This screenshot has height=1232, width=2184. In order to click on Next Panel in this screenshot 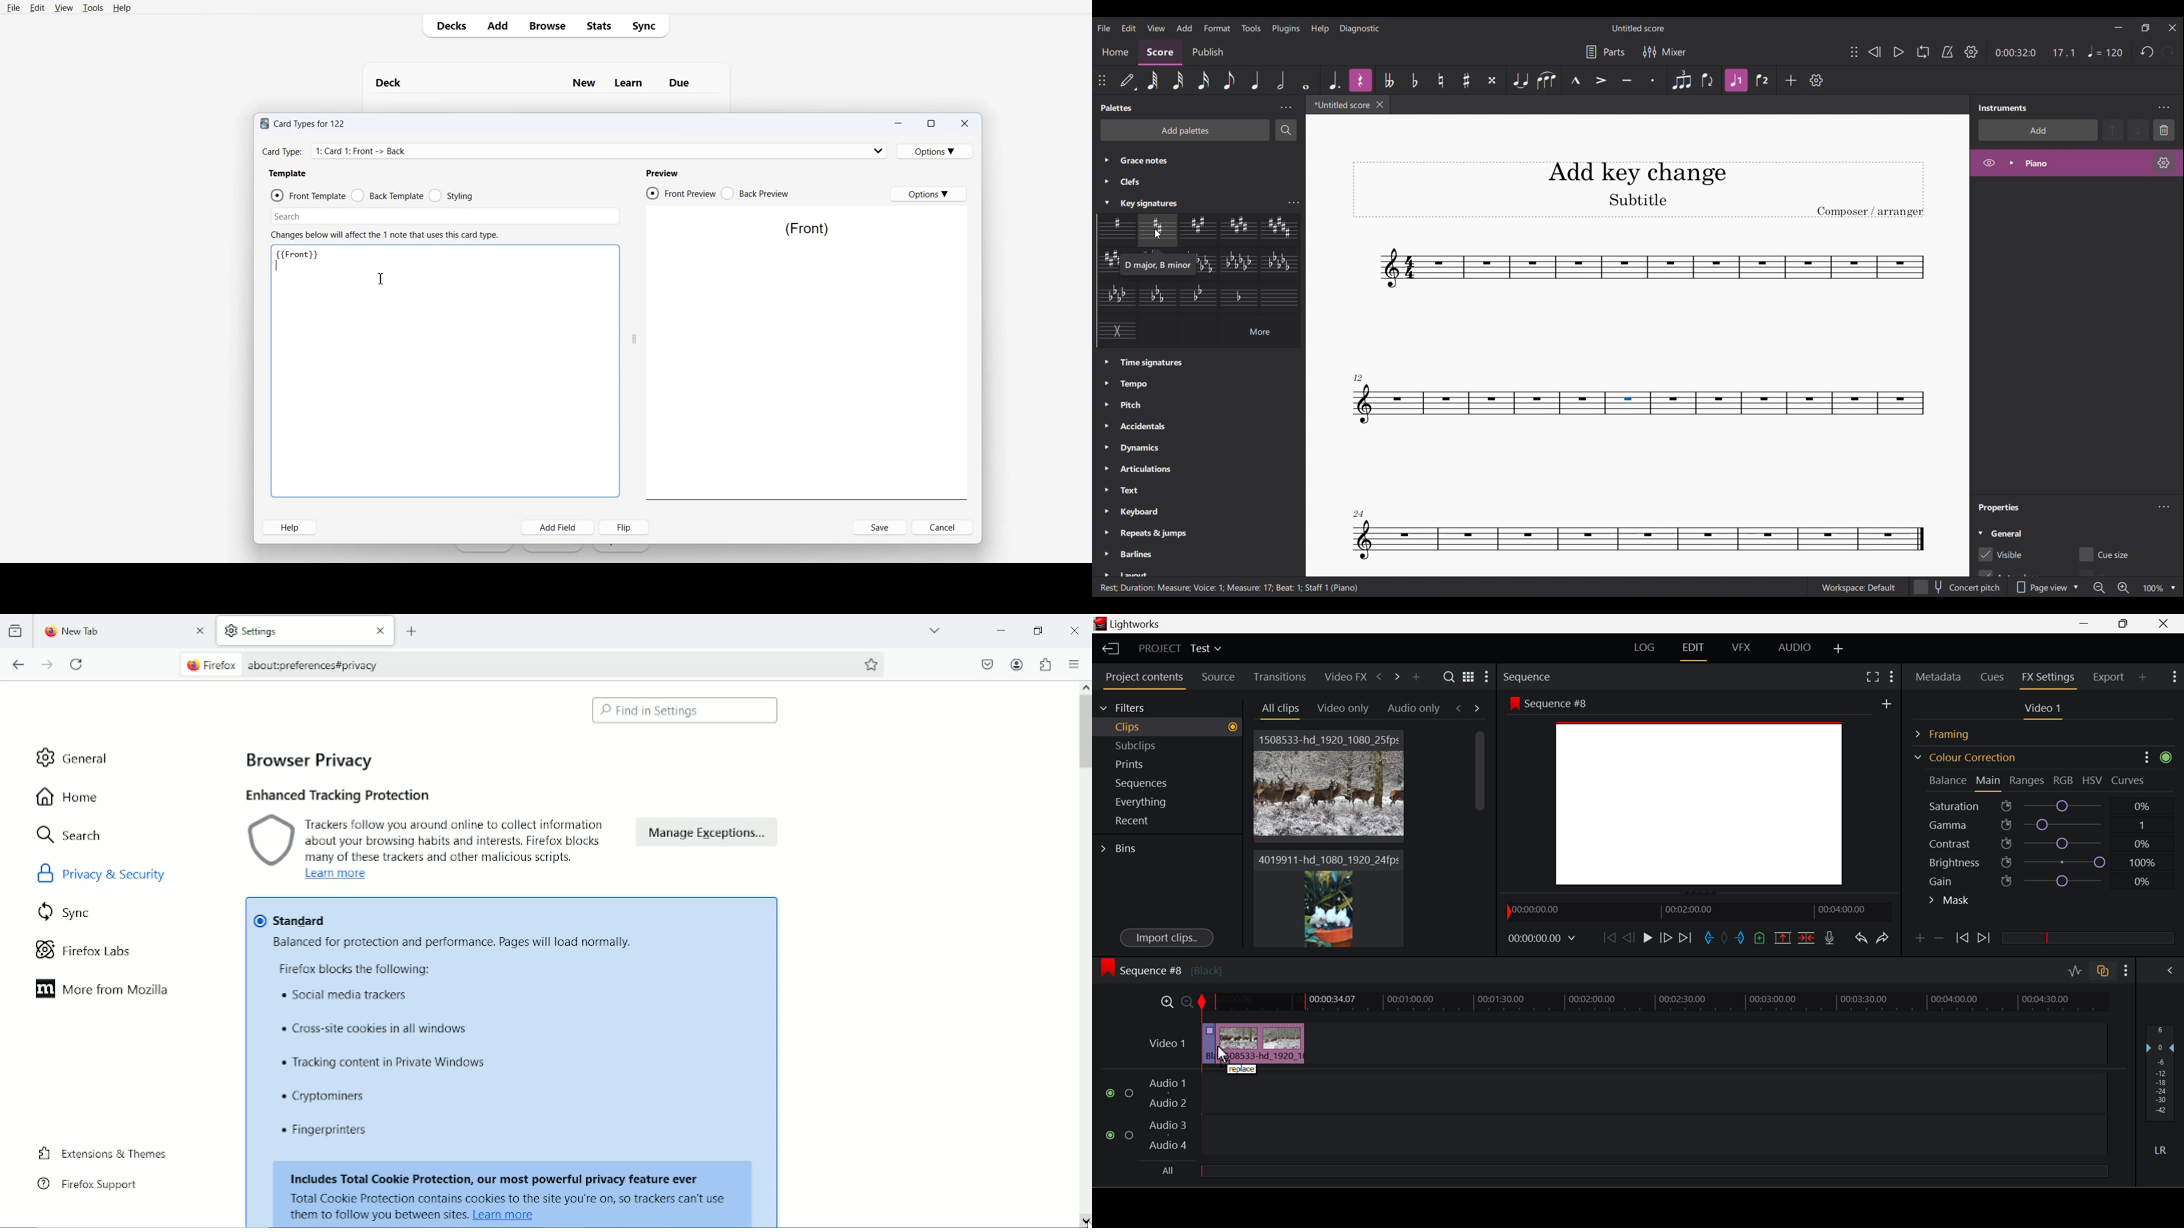, I will do `click(1395, 676)`.